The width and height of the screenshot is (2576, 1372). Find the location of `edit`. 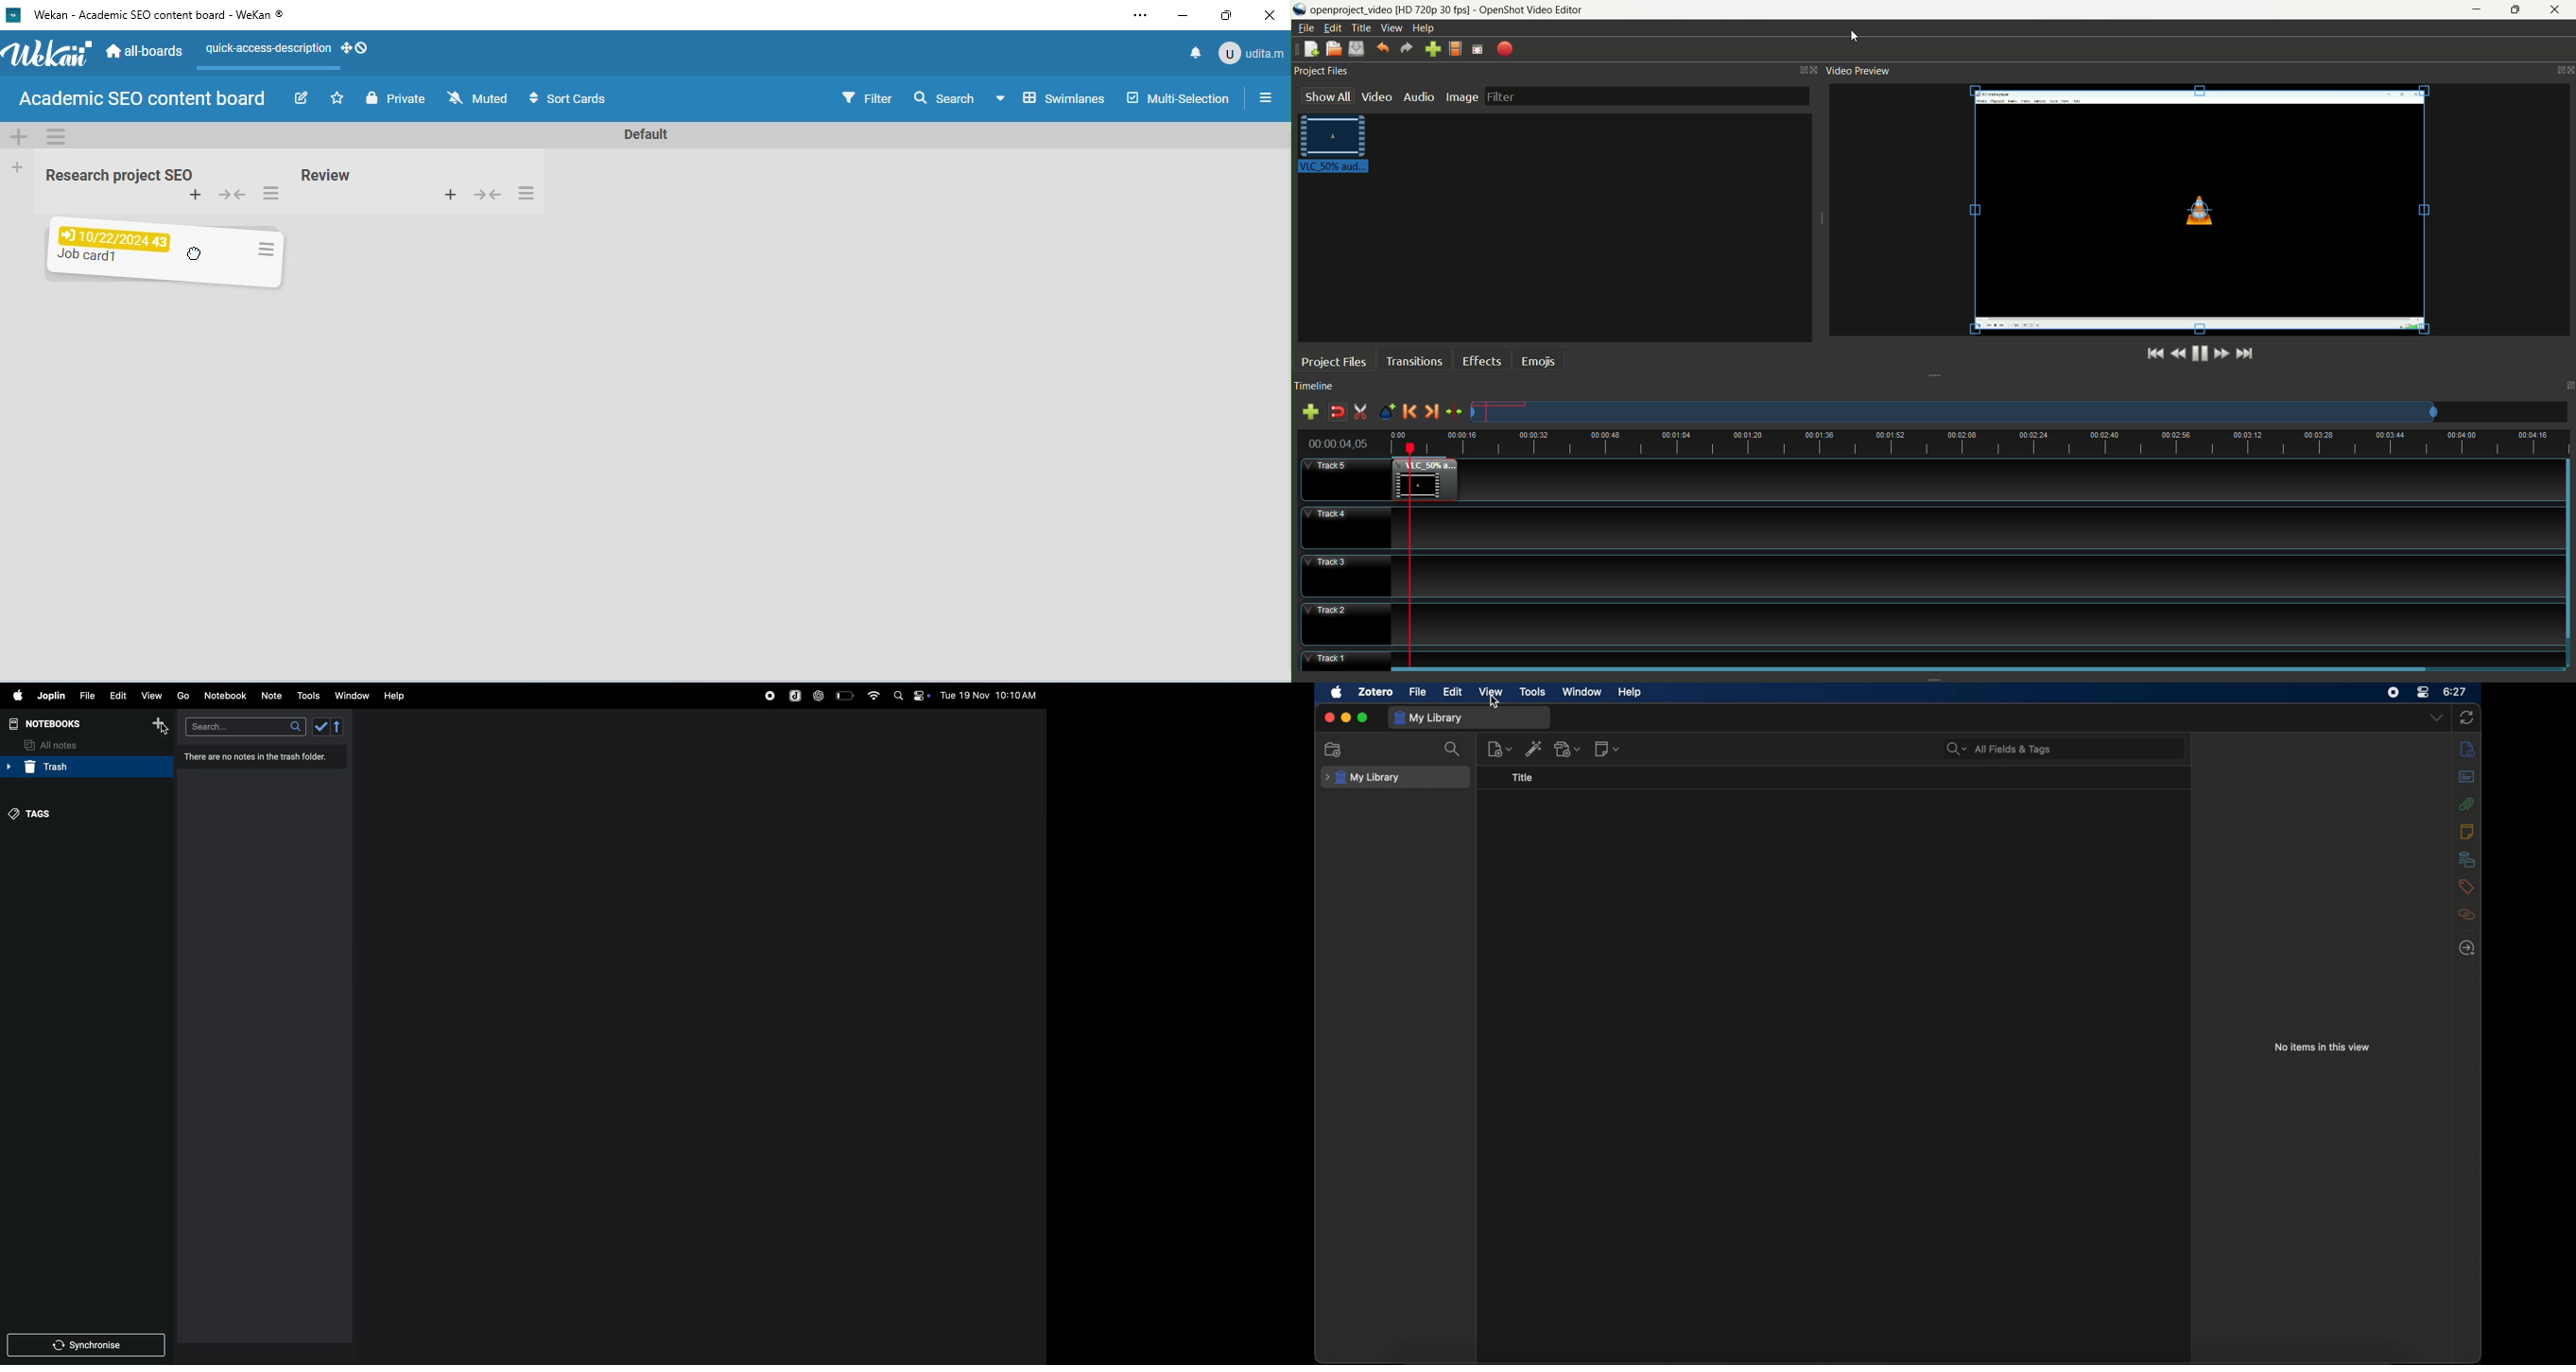

edit is located at coordinates (304, 100).